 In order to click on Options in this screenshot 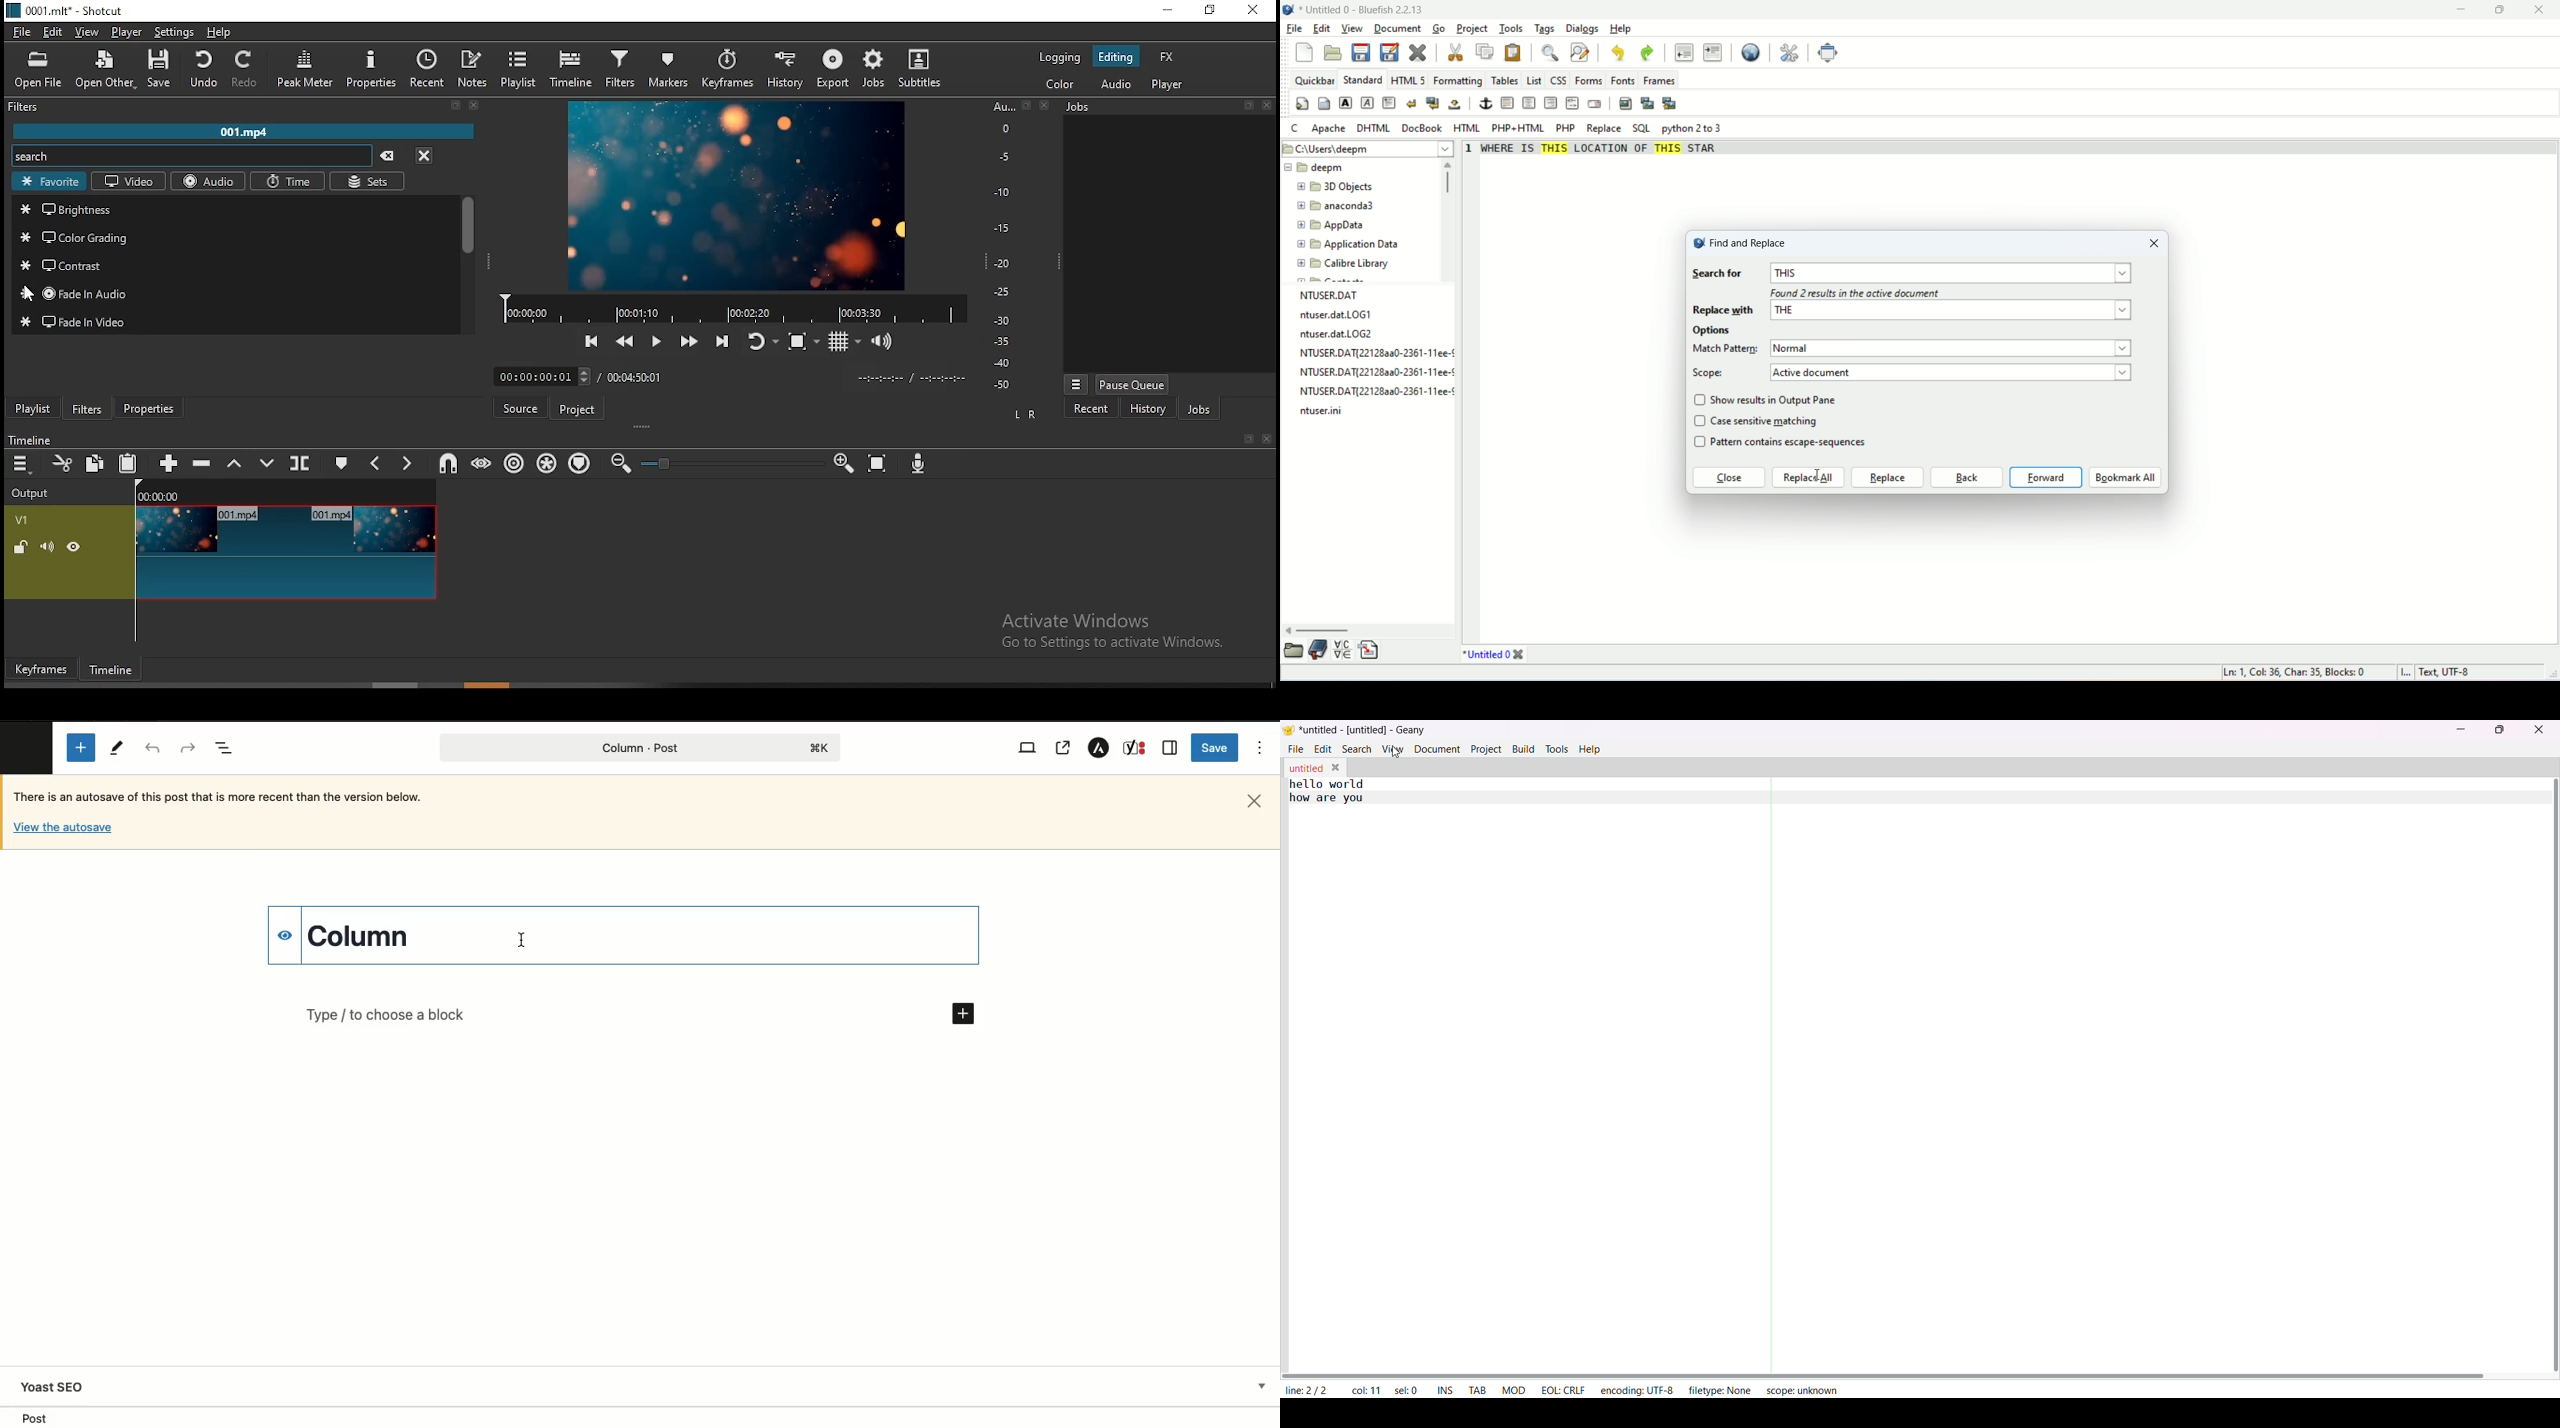, I will do `click(1261, 747)`.